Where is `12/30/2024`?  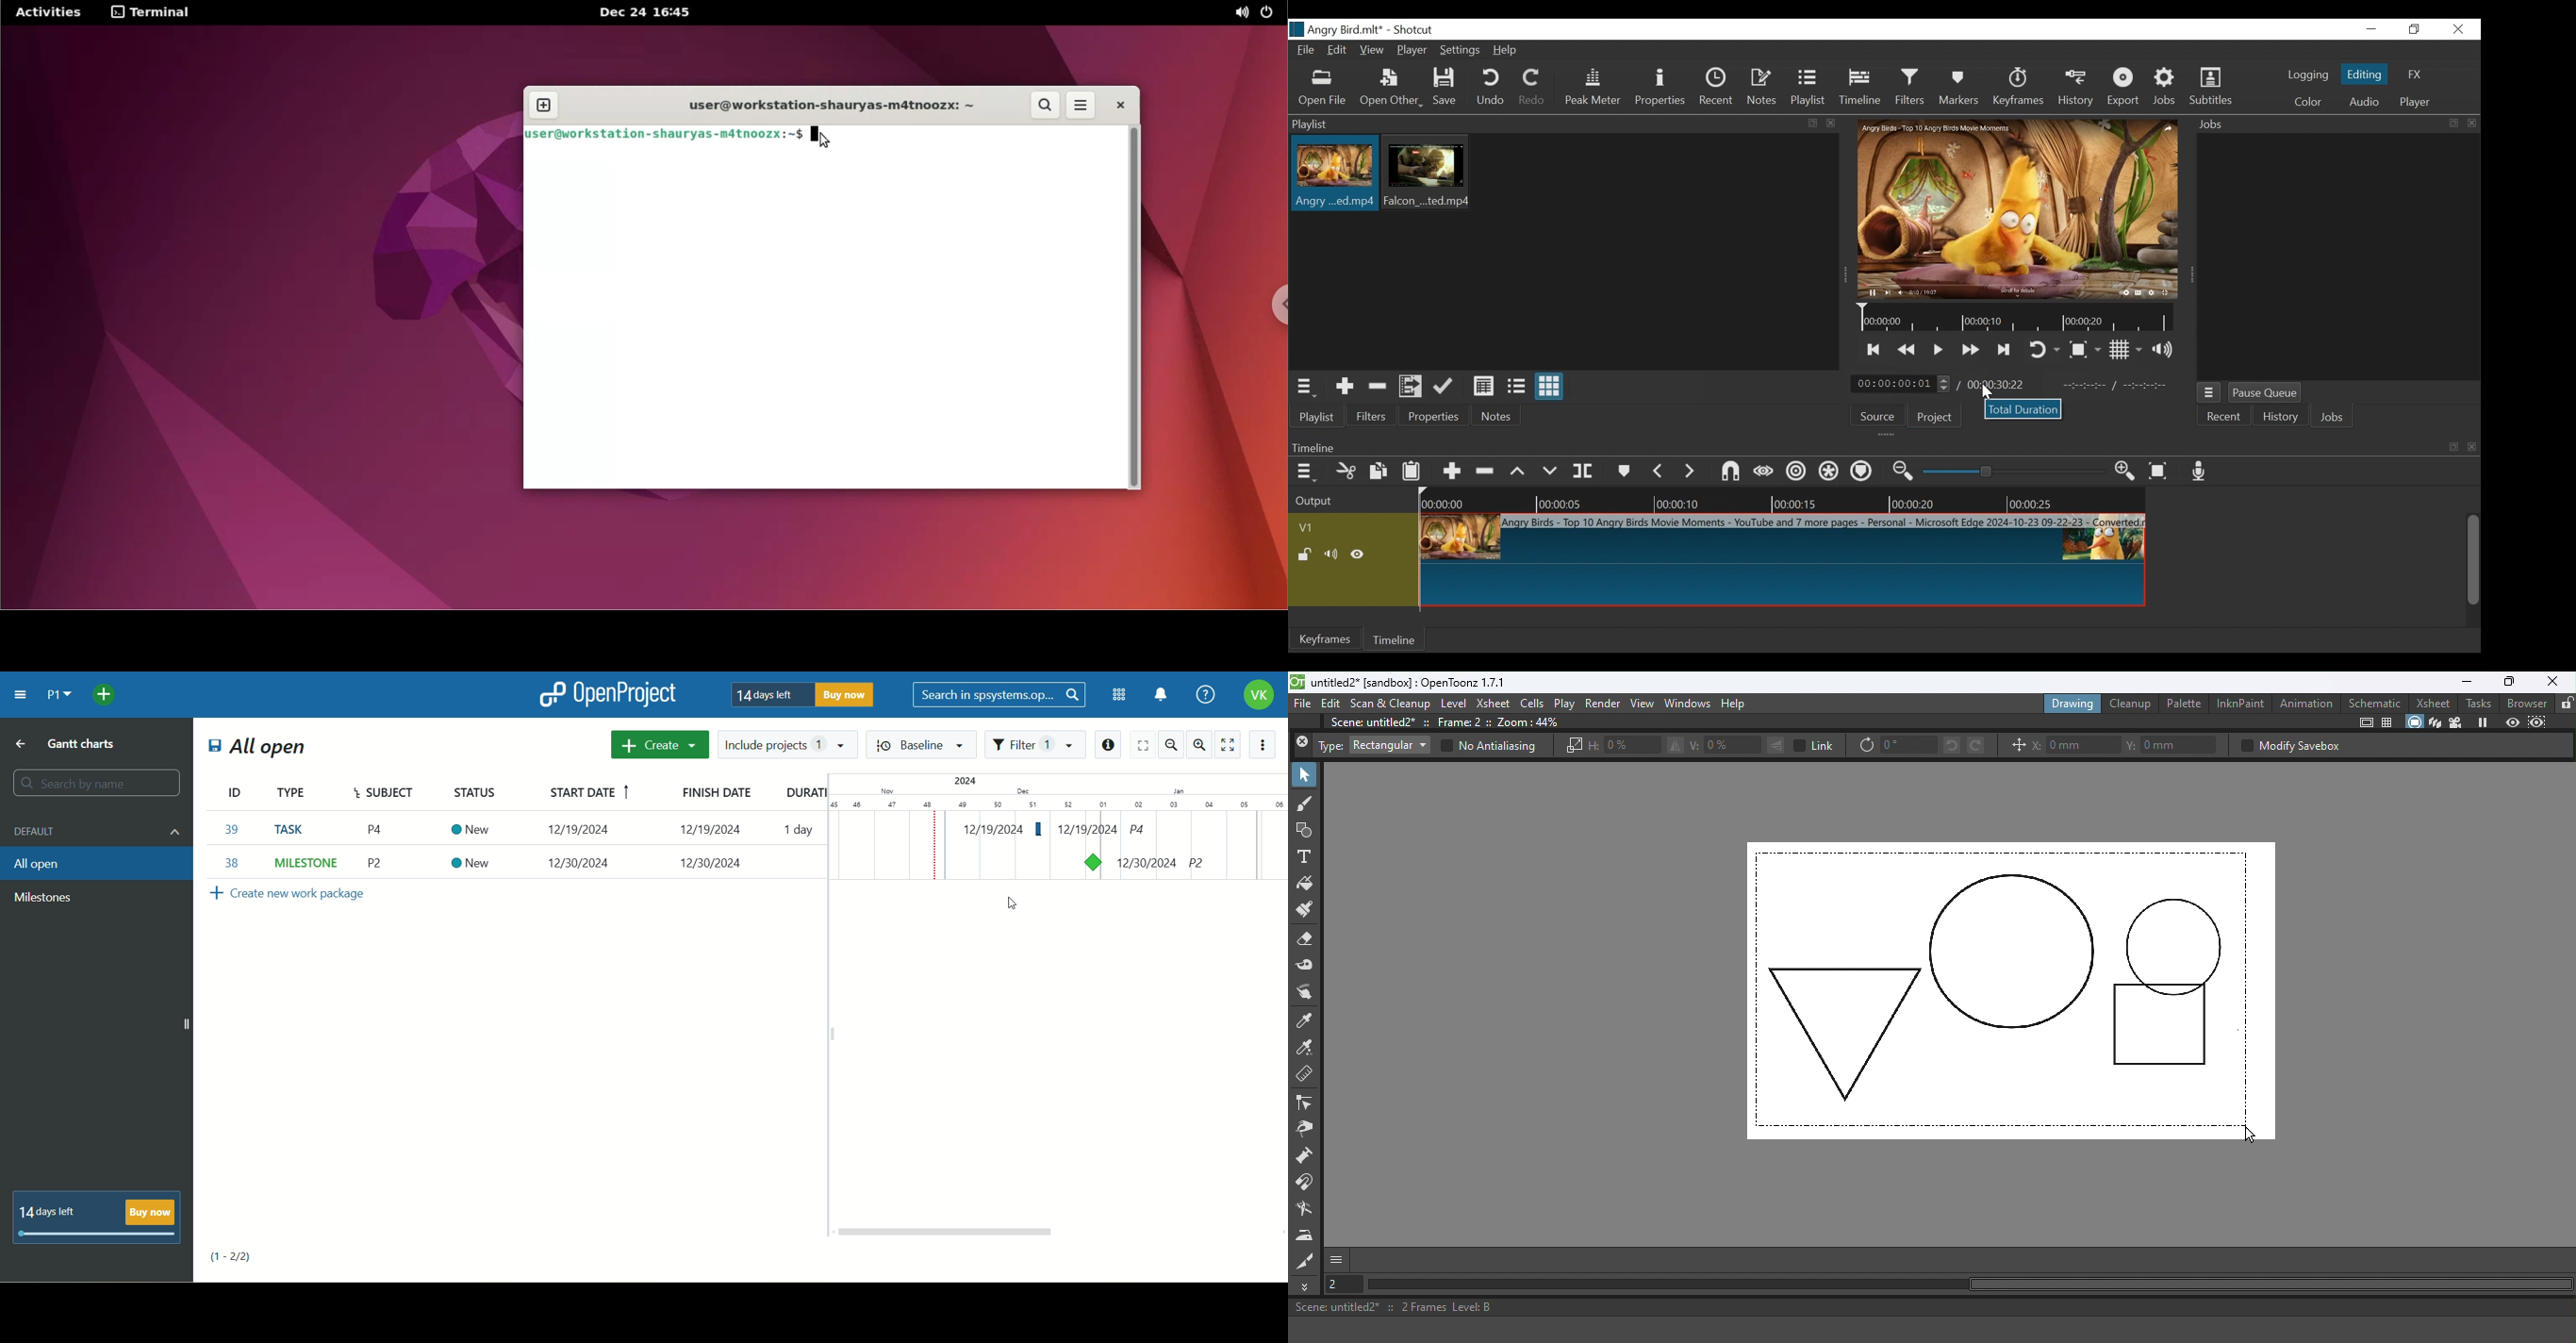
12/30/2024 is located at coordinates (1150, 865).